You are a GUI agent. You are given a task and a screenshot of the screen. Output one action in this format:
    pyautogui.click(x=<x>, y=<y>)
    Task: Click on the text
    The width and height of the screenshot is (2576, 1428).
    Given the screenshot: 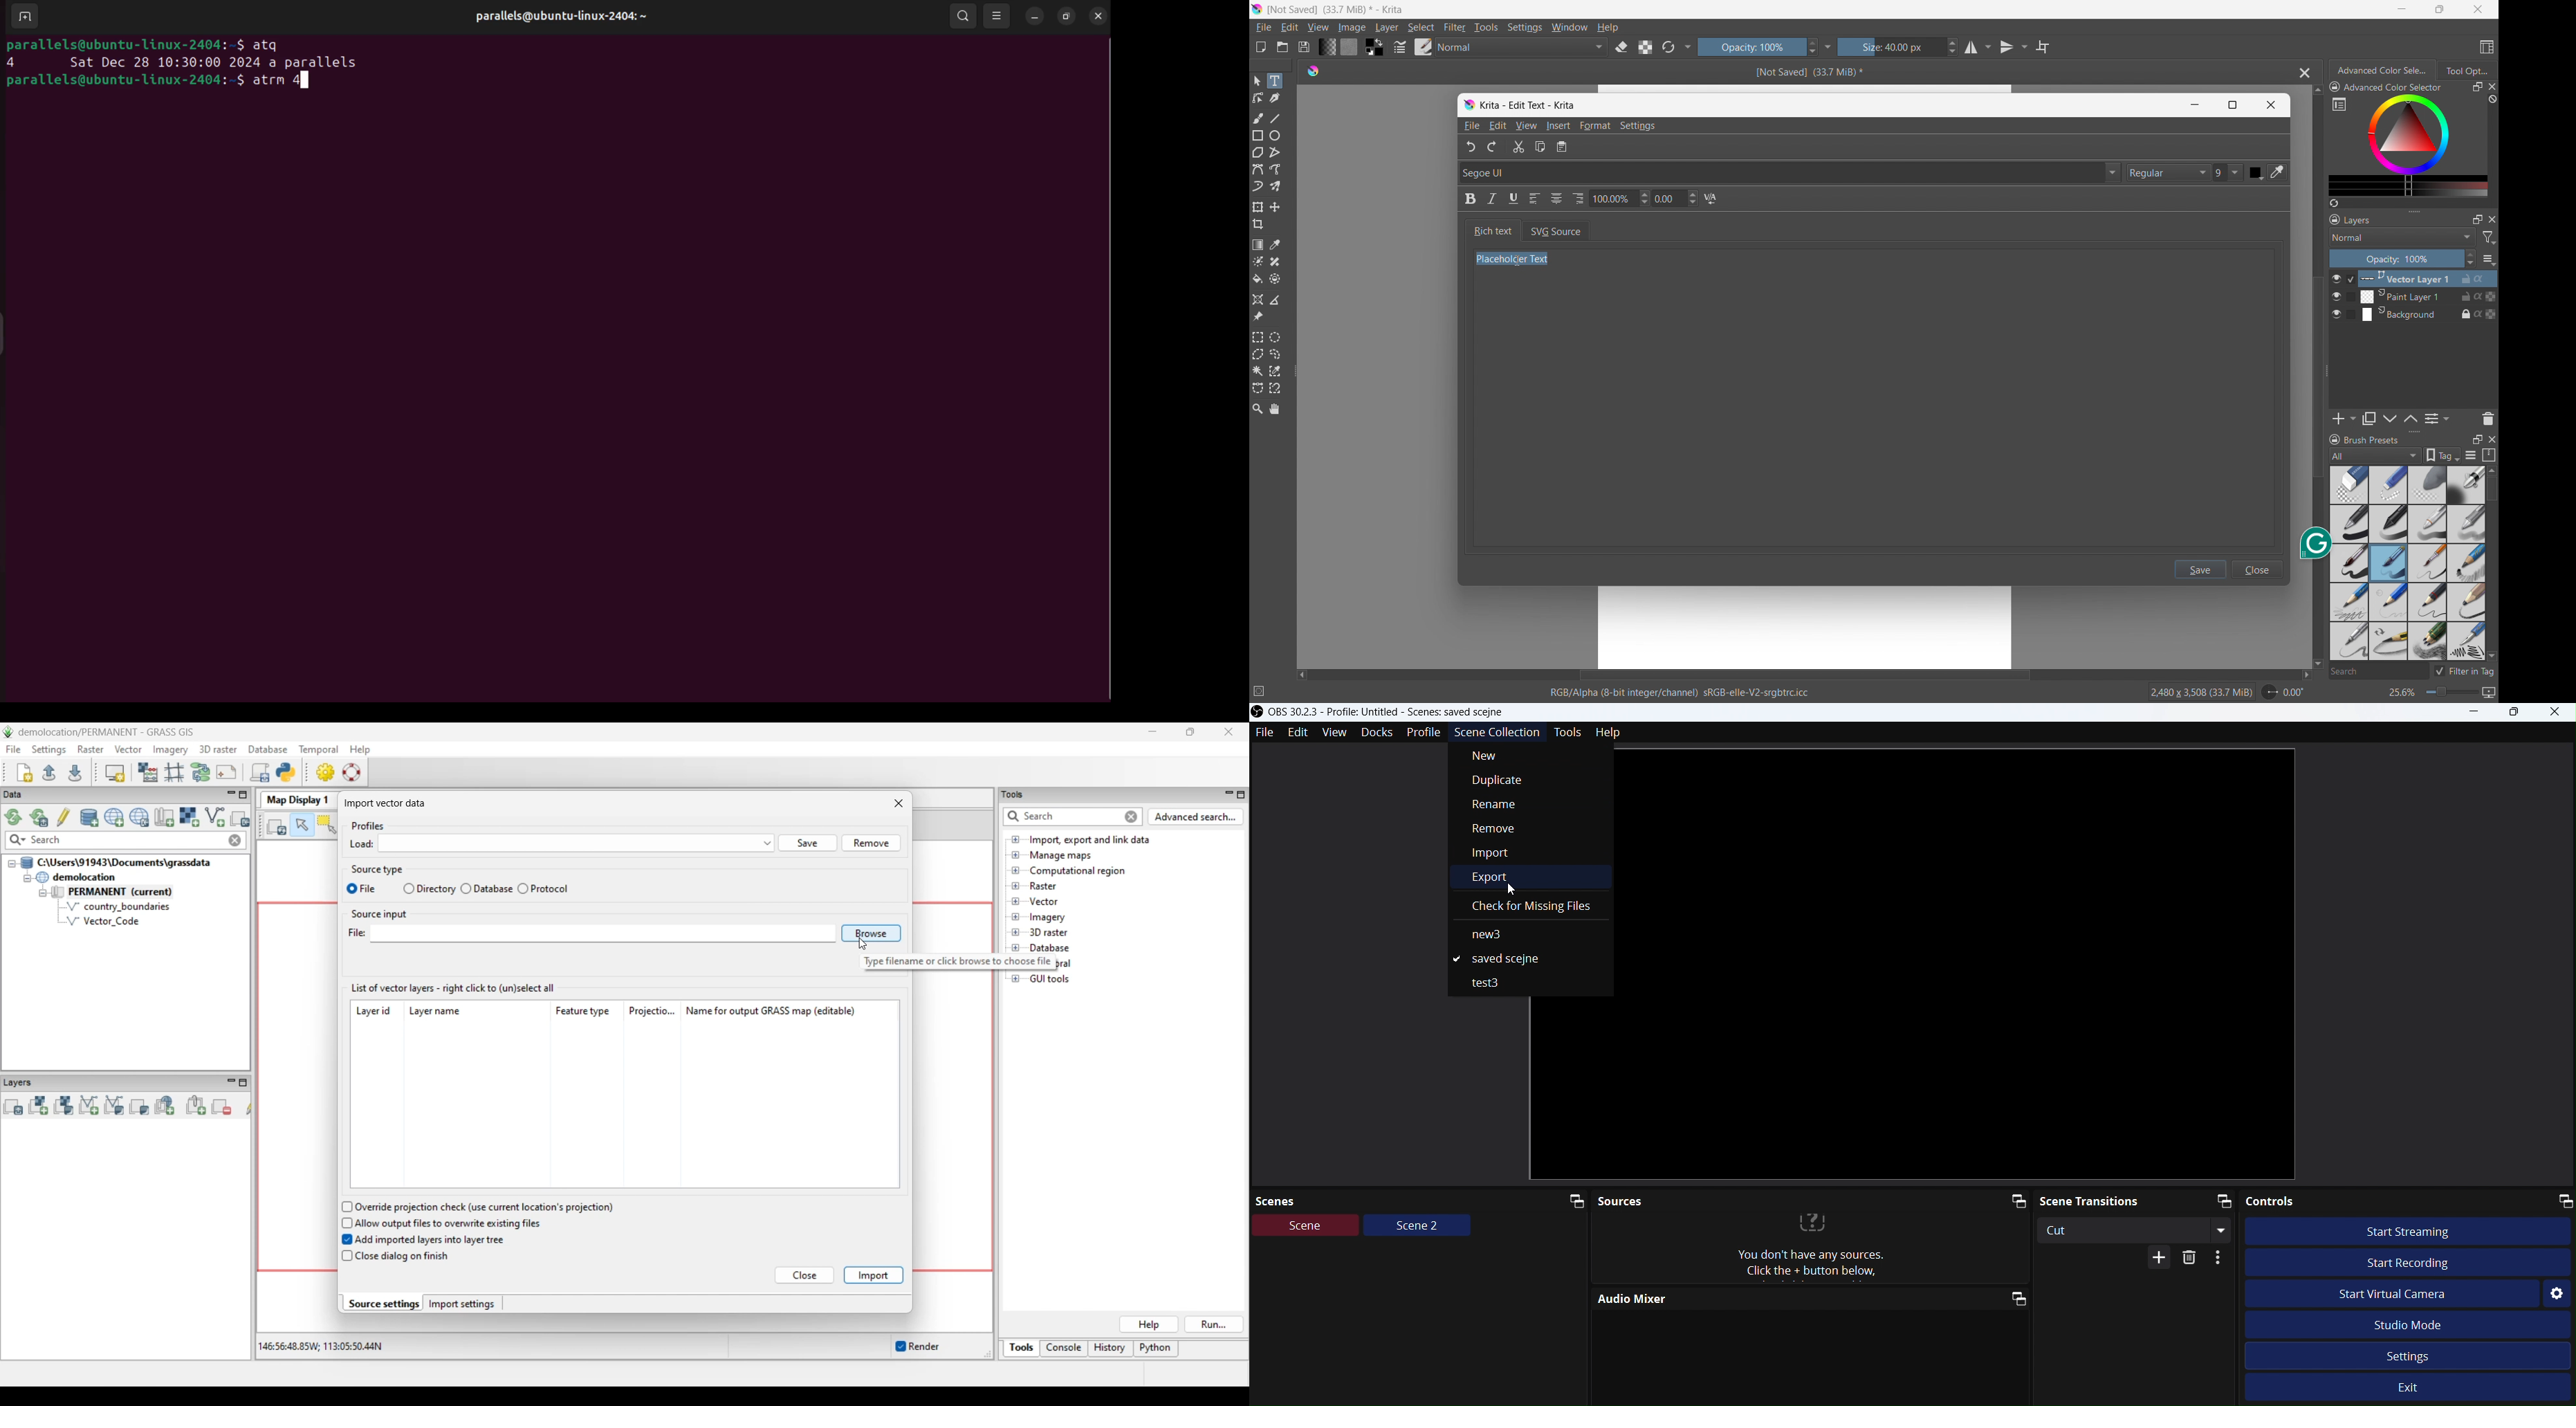 What is the action you would take?
    pyautogui.click(x=1816, y=1250)
    